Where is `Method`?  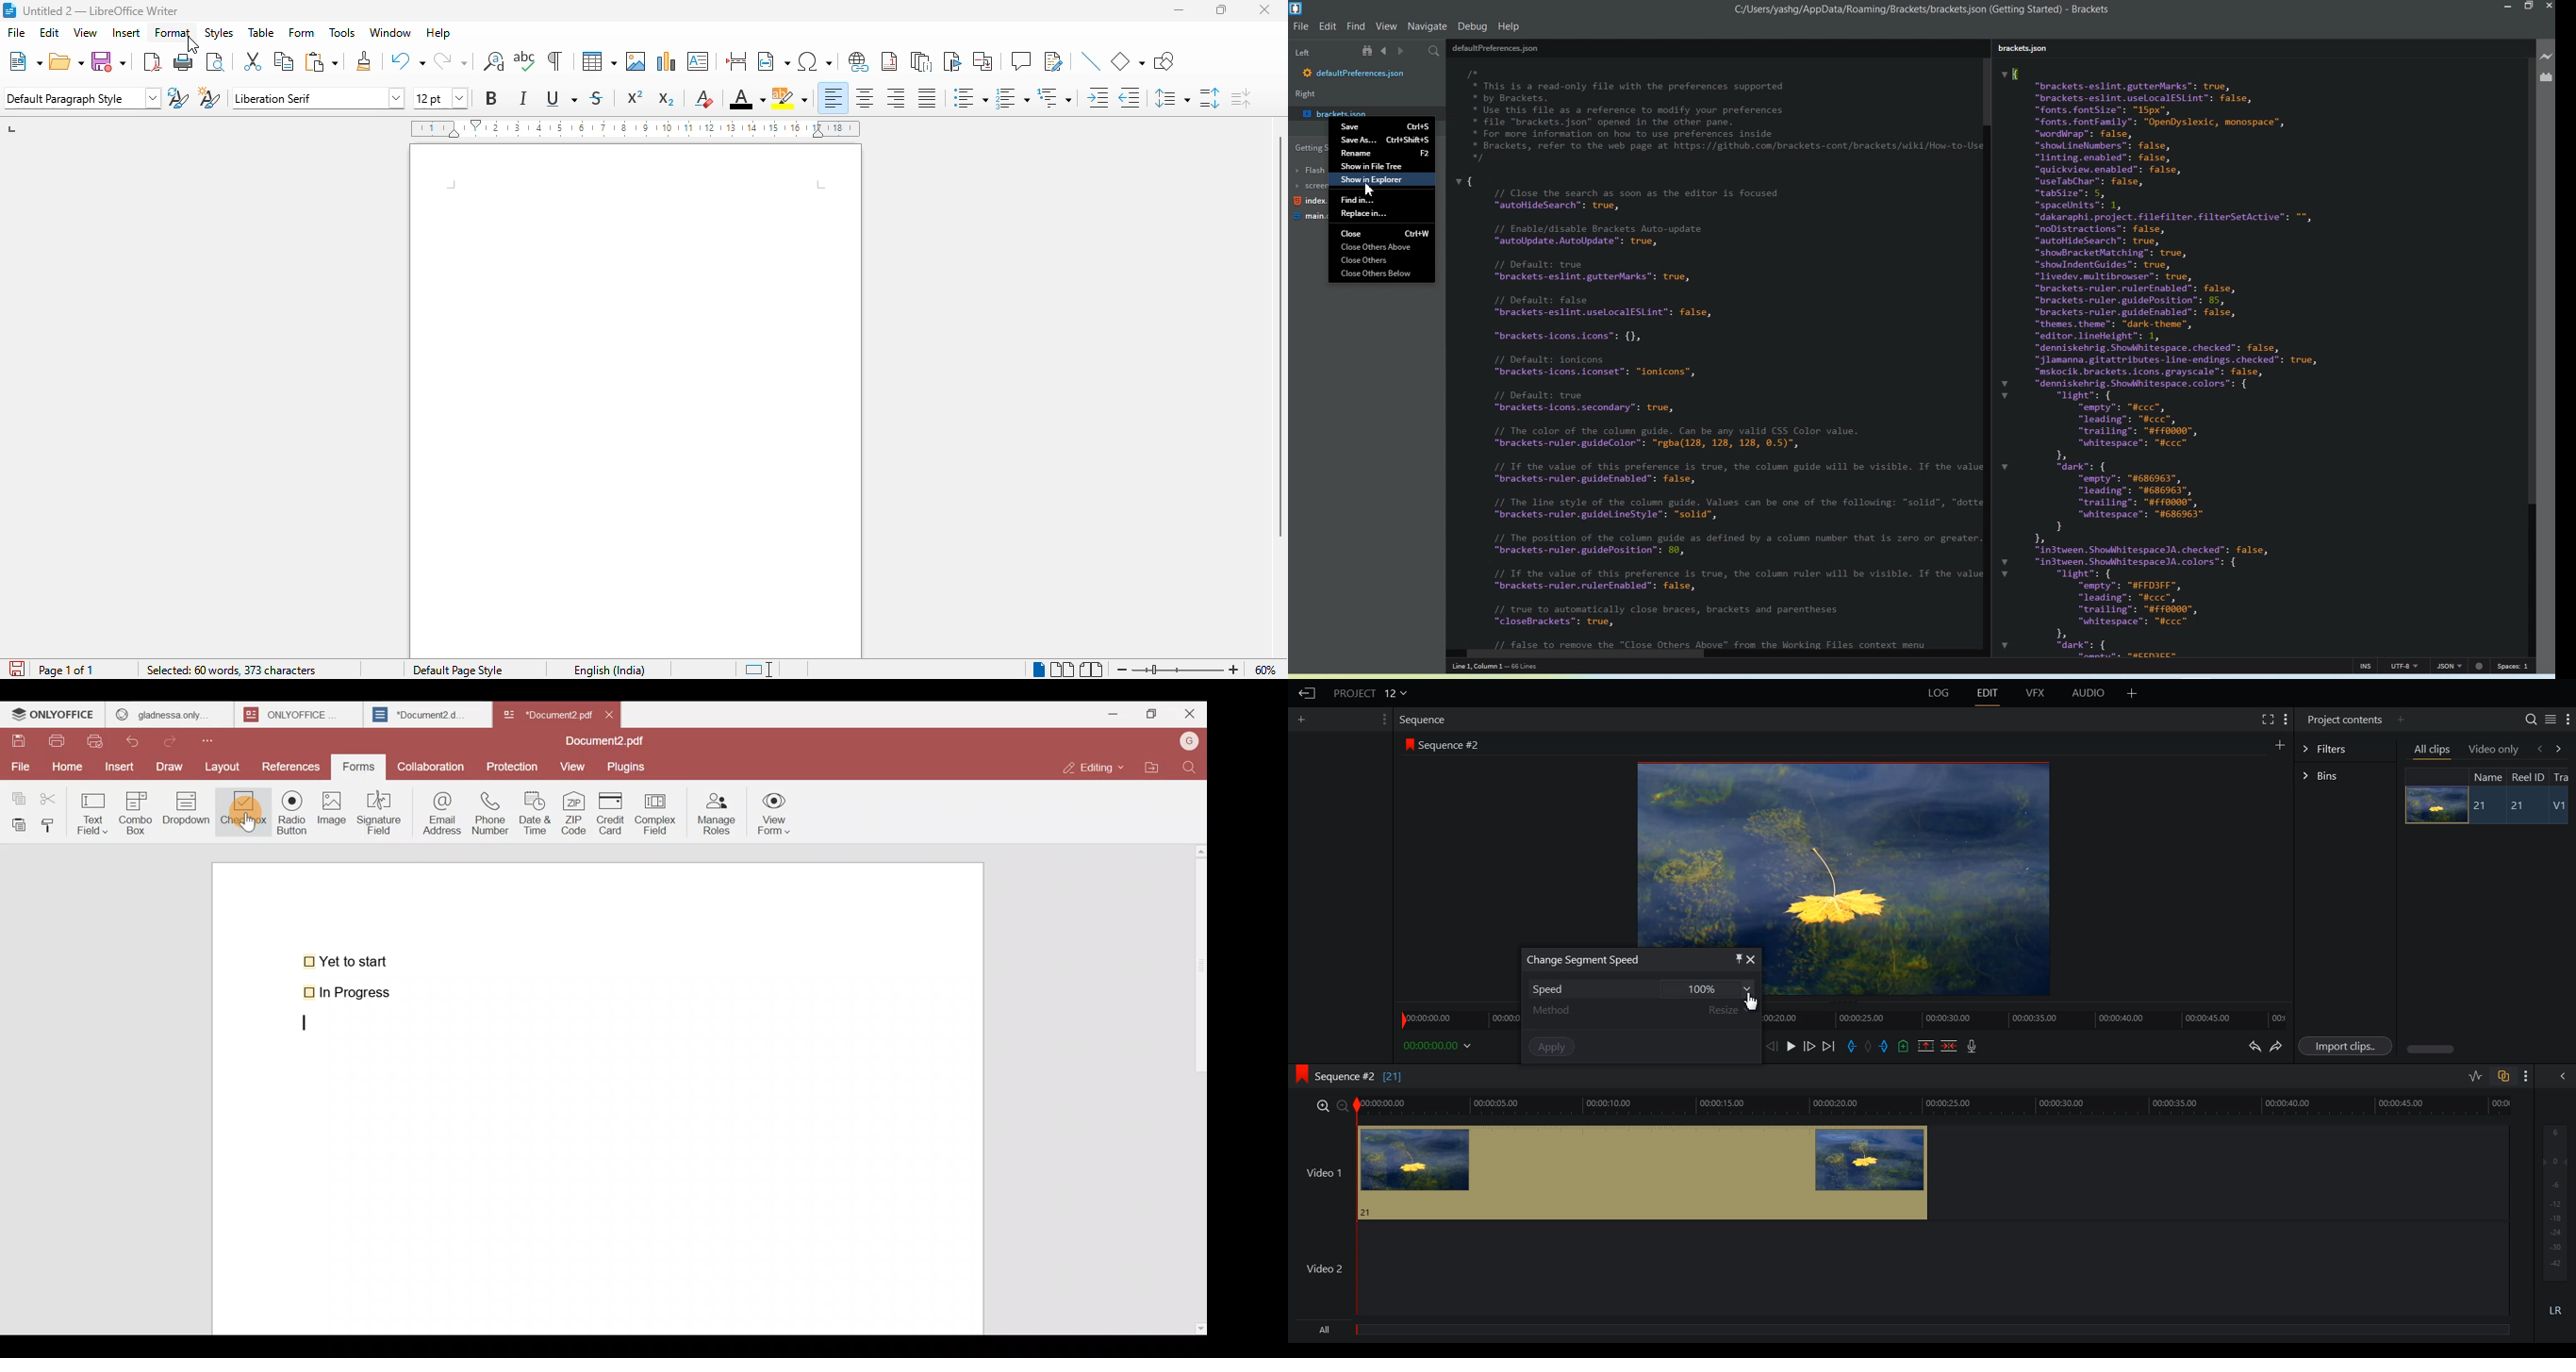
Method is located at coordinates (1556, 1011).